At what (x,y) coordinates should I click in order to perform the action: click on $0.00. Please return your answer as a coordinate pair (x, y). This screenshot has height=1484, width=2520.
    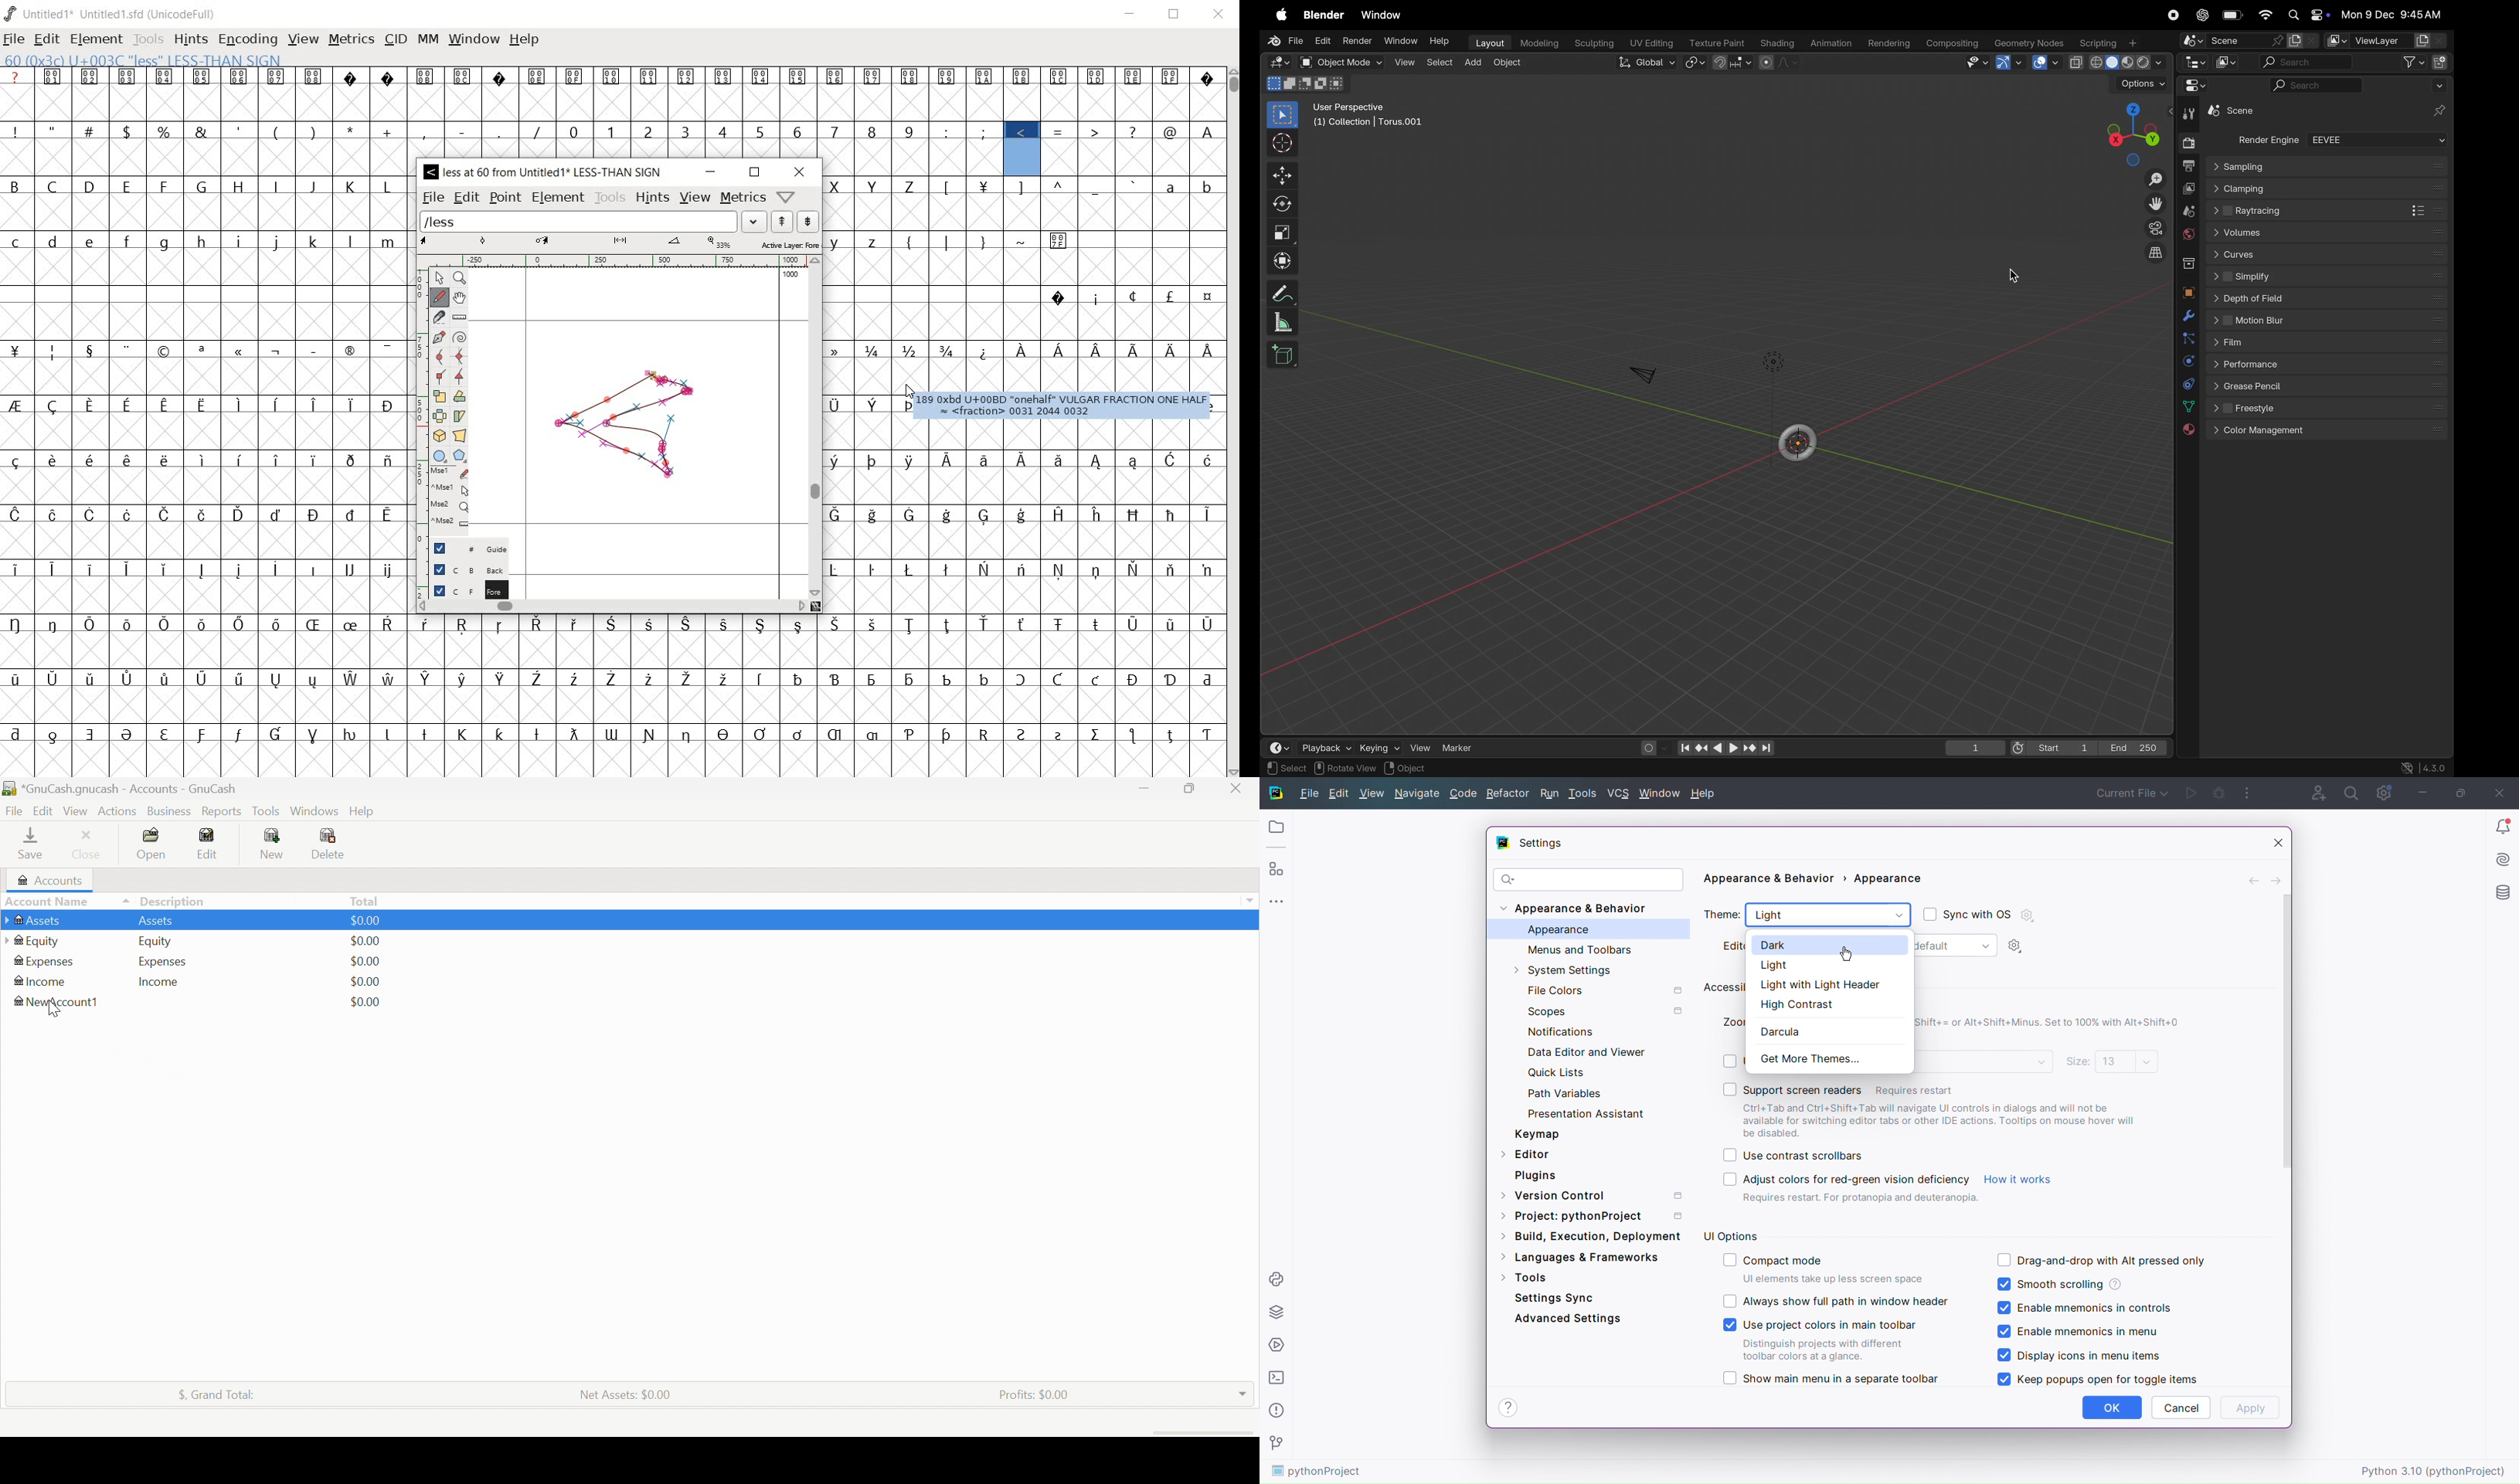
    Looking at the image, I should click on (365, 979).